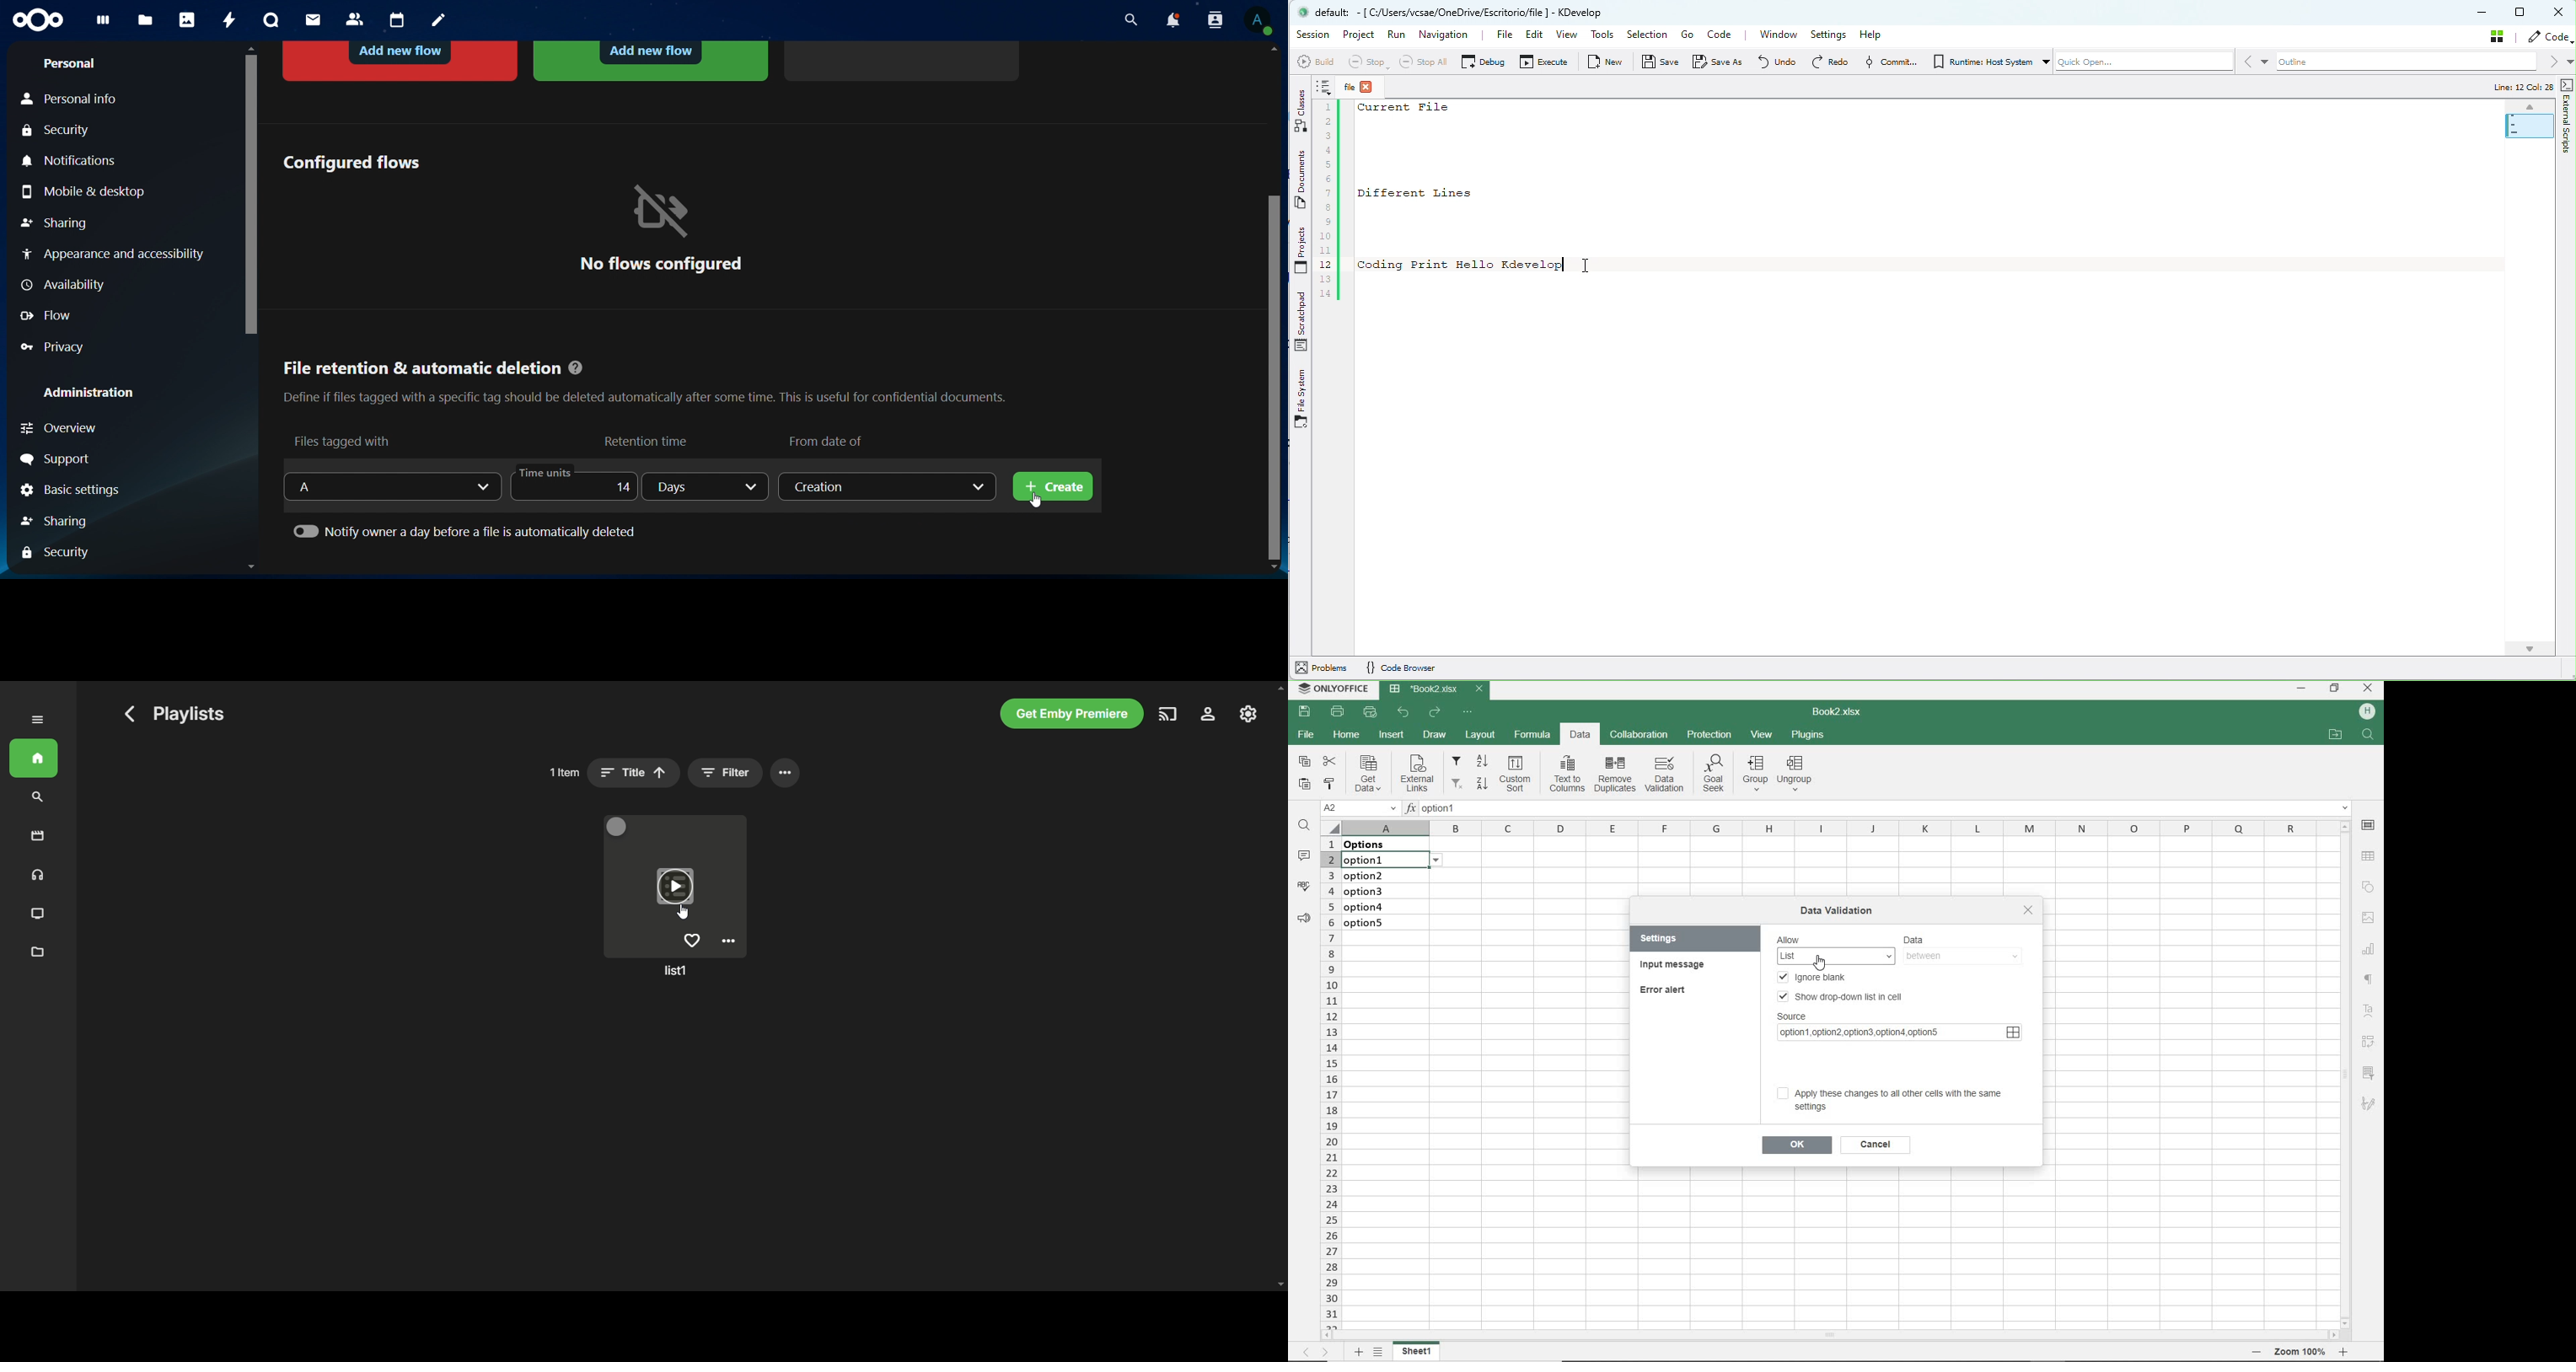 This screenshot has width=2576, height=1372. What do you see at coordinates (644, 378) in the screenshot?
I see `File retention & automatic deletion @
Define if files tagged with a specific tag should be deleted automatically after some time. This is useful for confidential documents.` at bounding box center [644, 378].